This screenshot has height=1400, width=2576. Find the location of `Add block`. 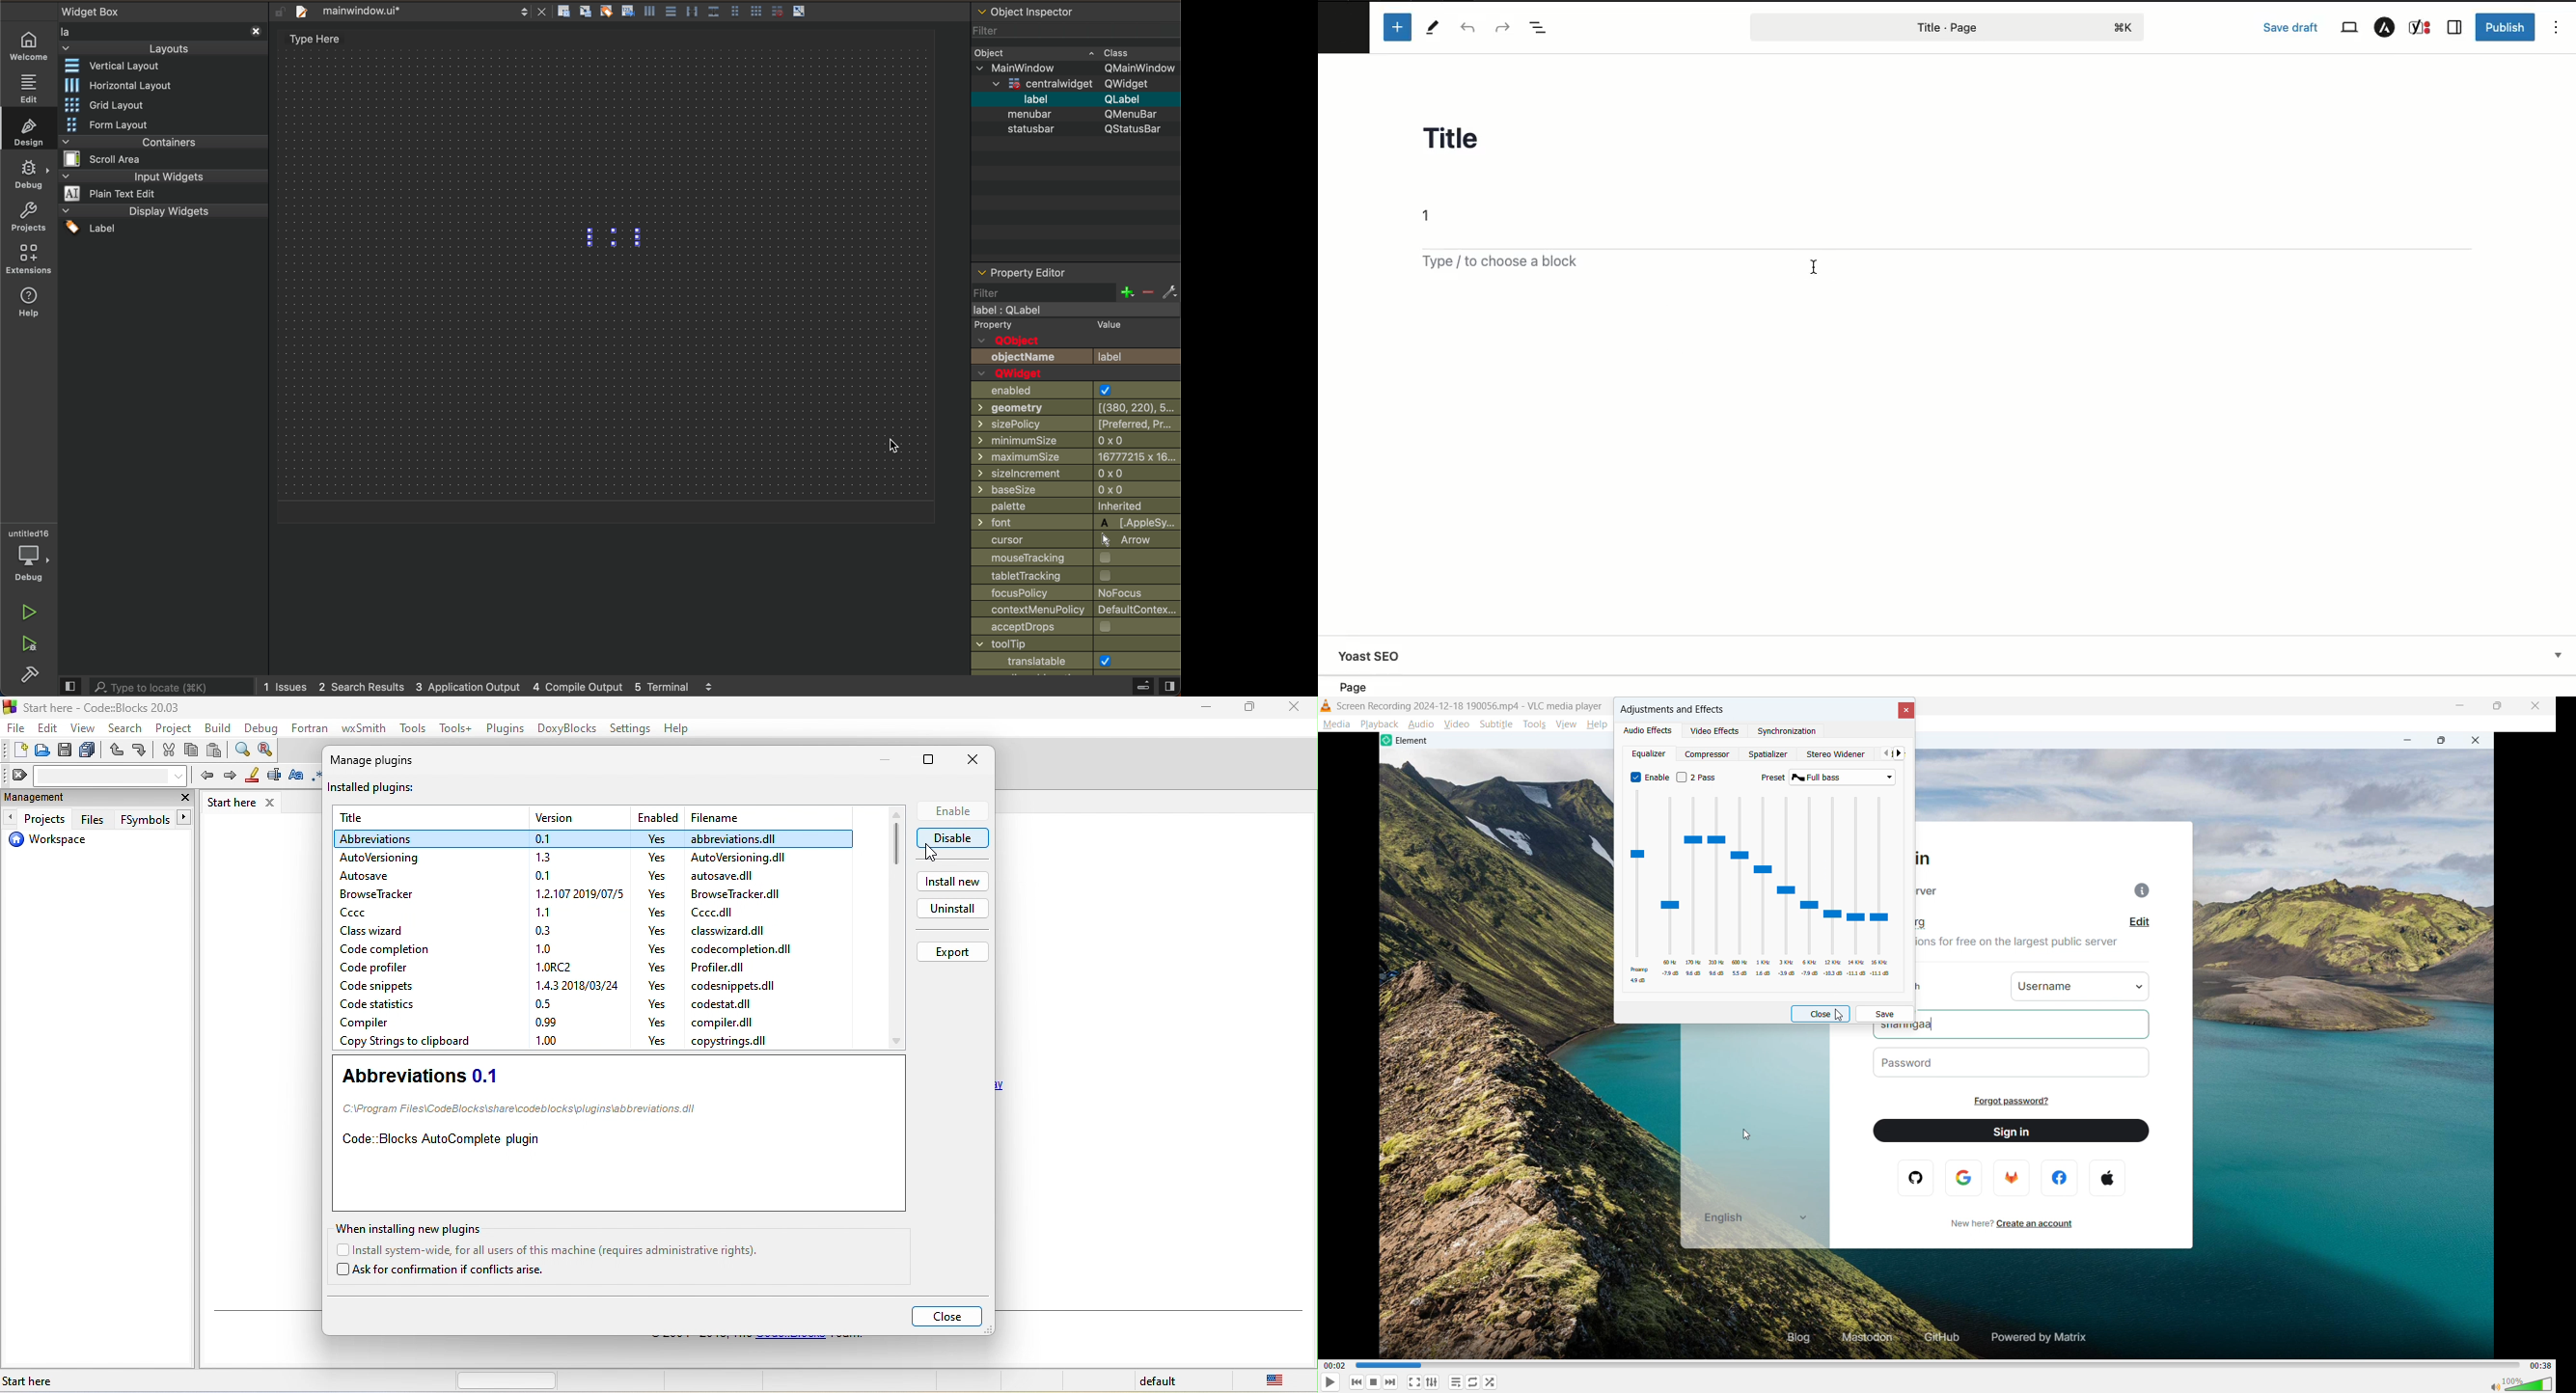

Add block is located at coordinates (1397, 27).